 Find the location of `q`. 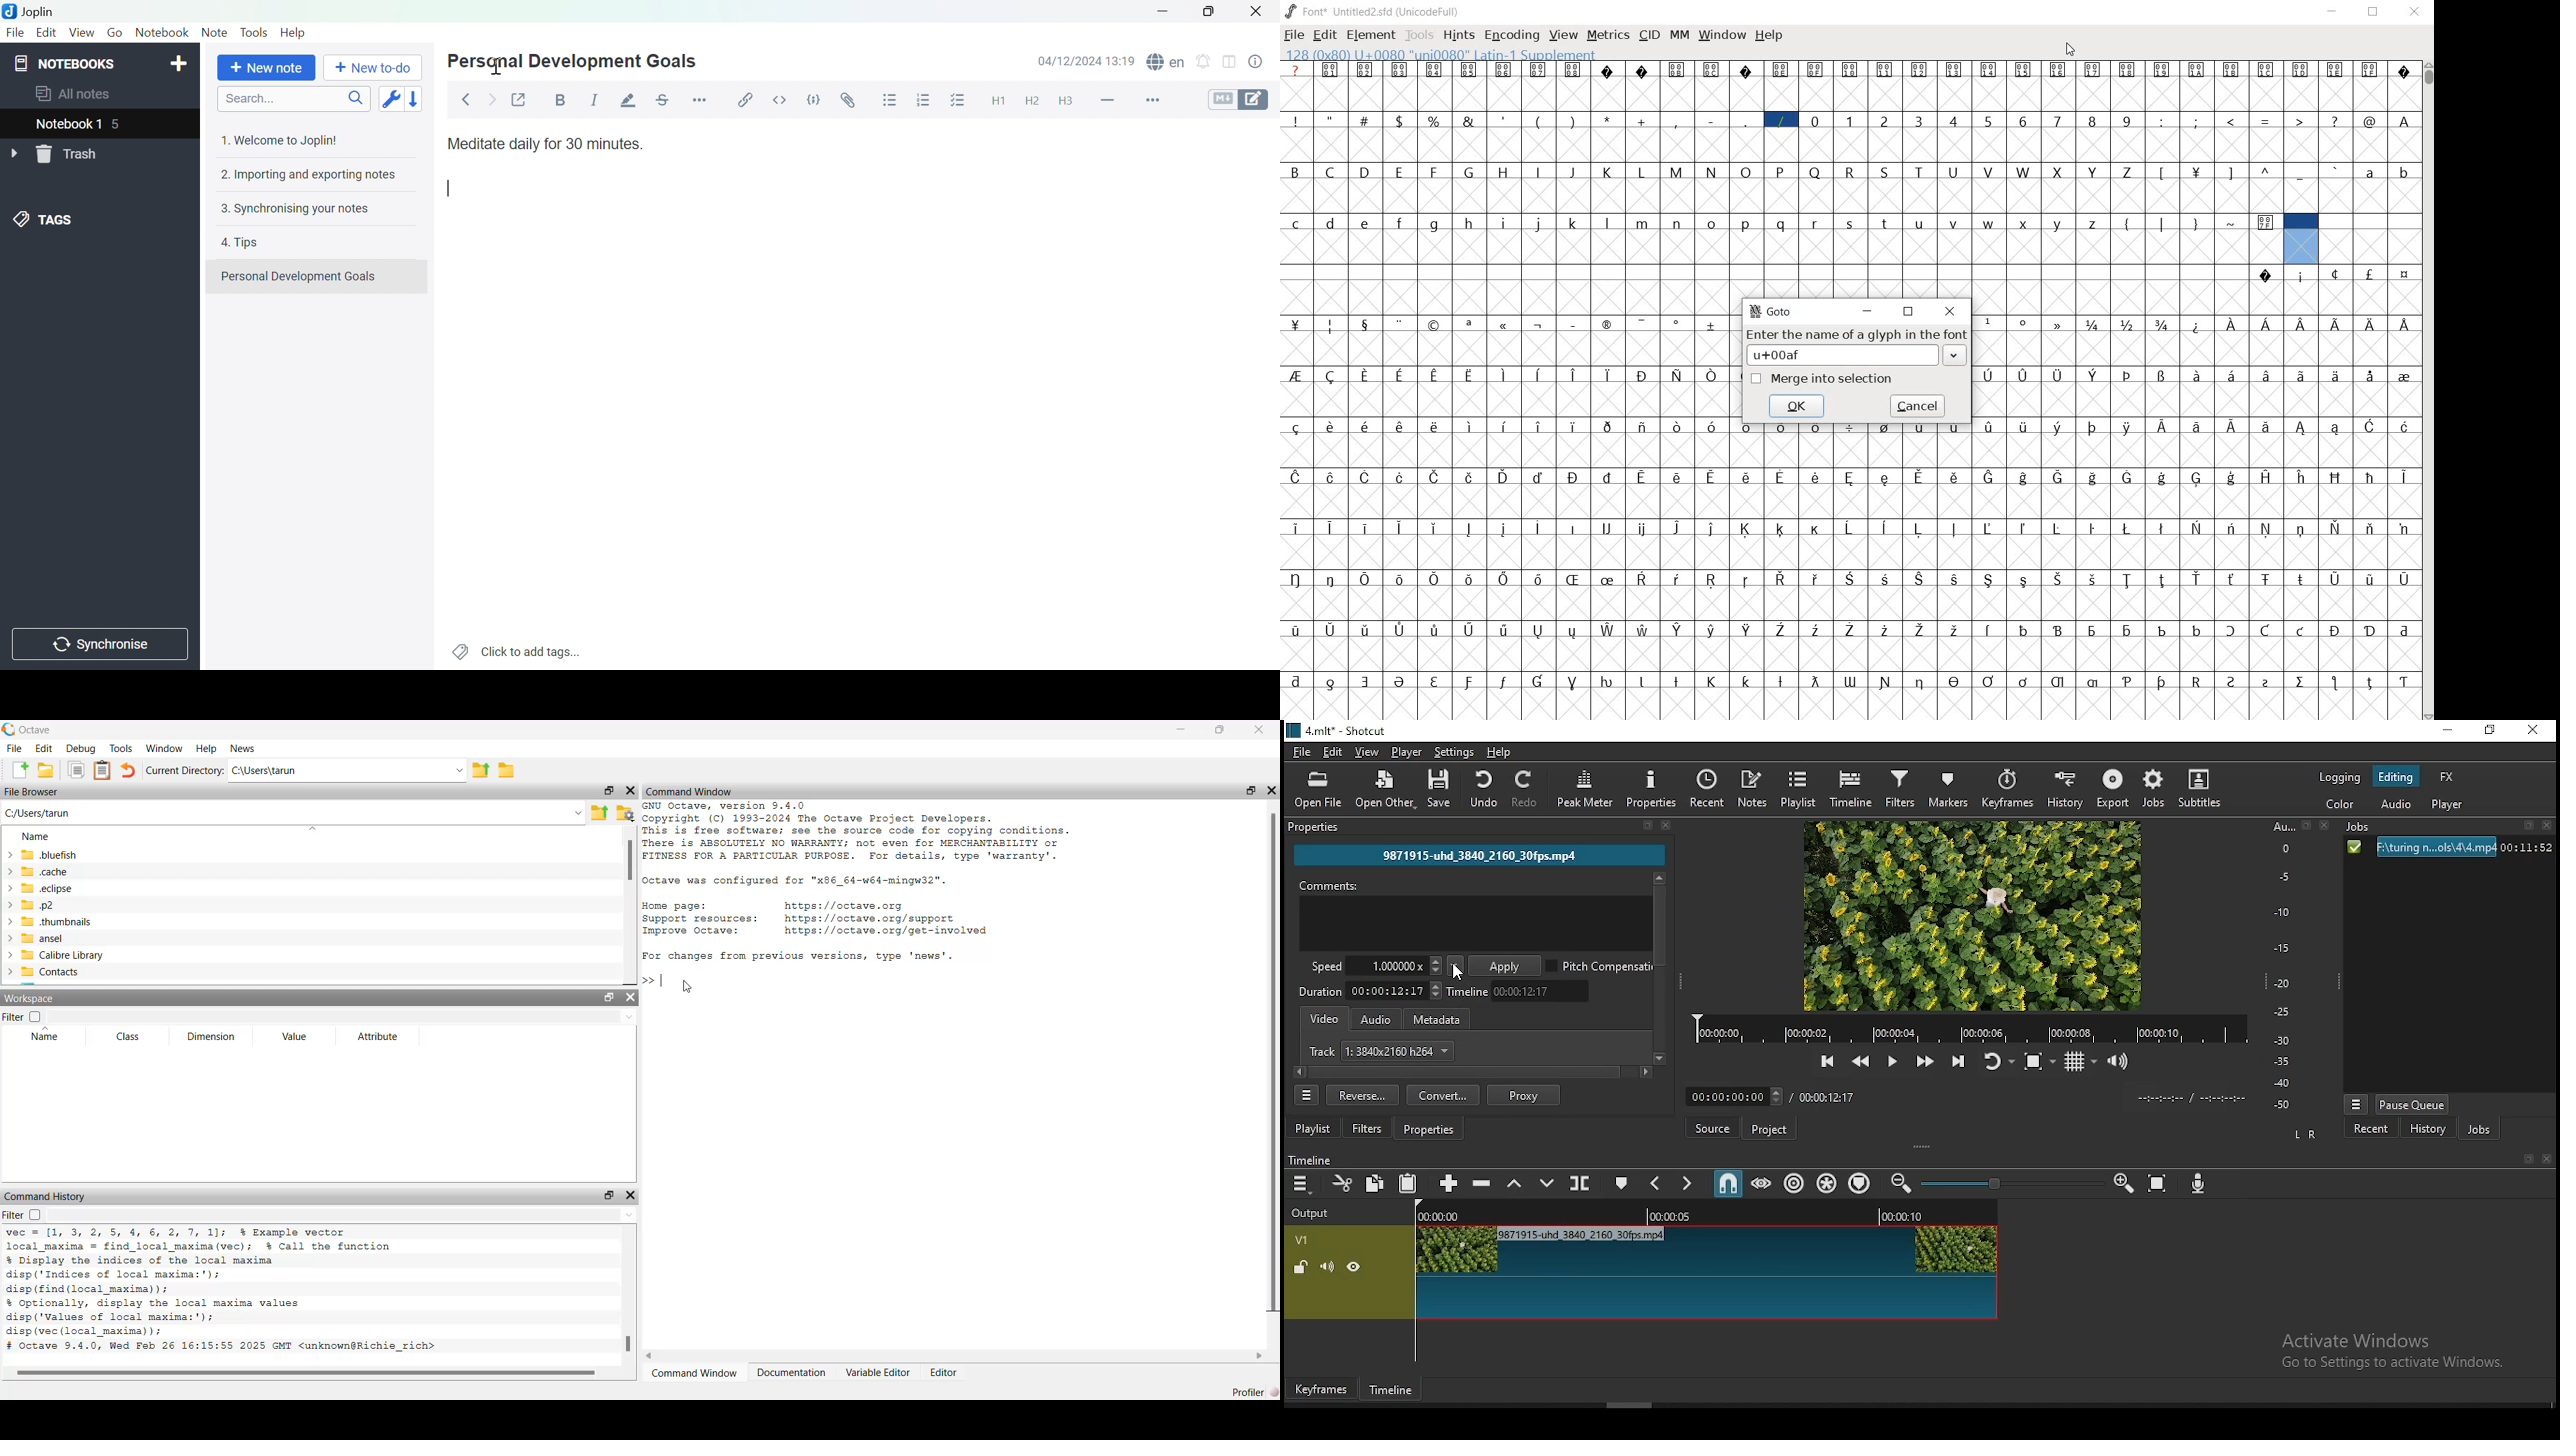

q is located at coordinates (1782, 223).